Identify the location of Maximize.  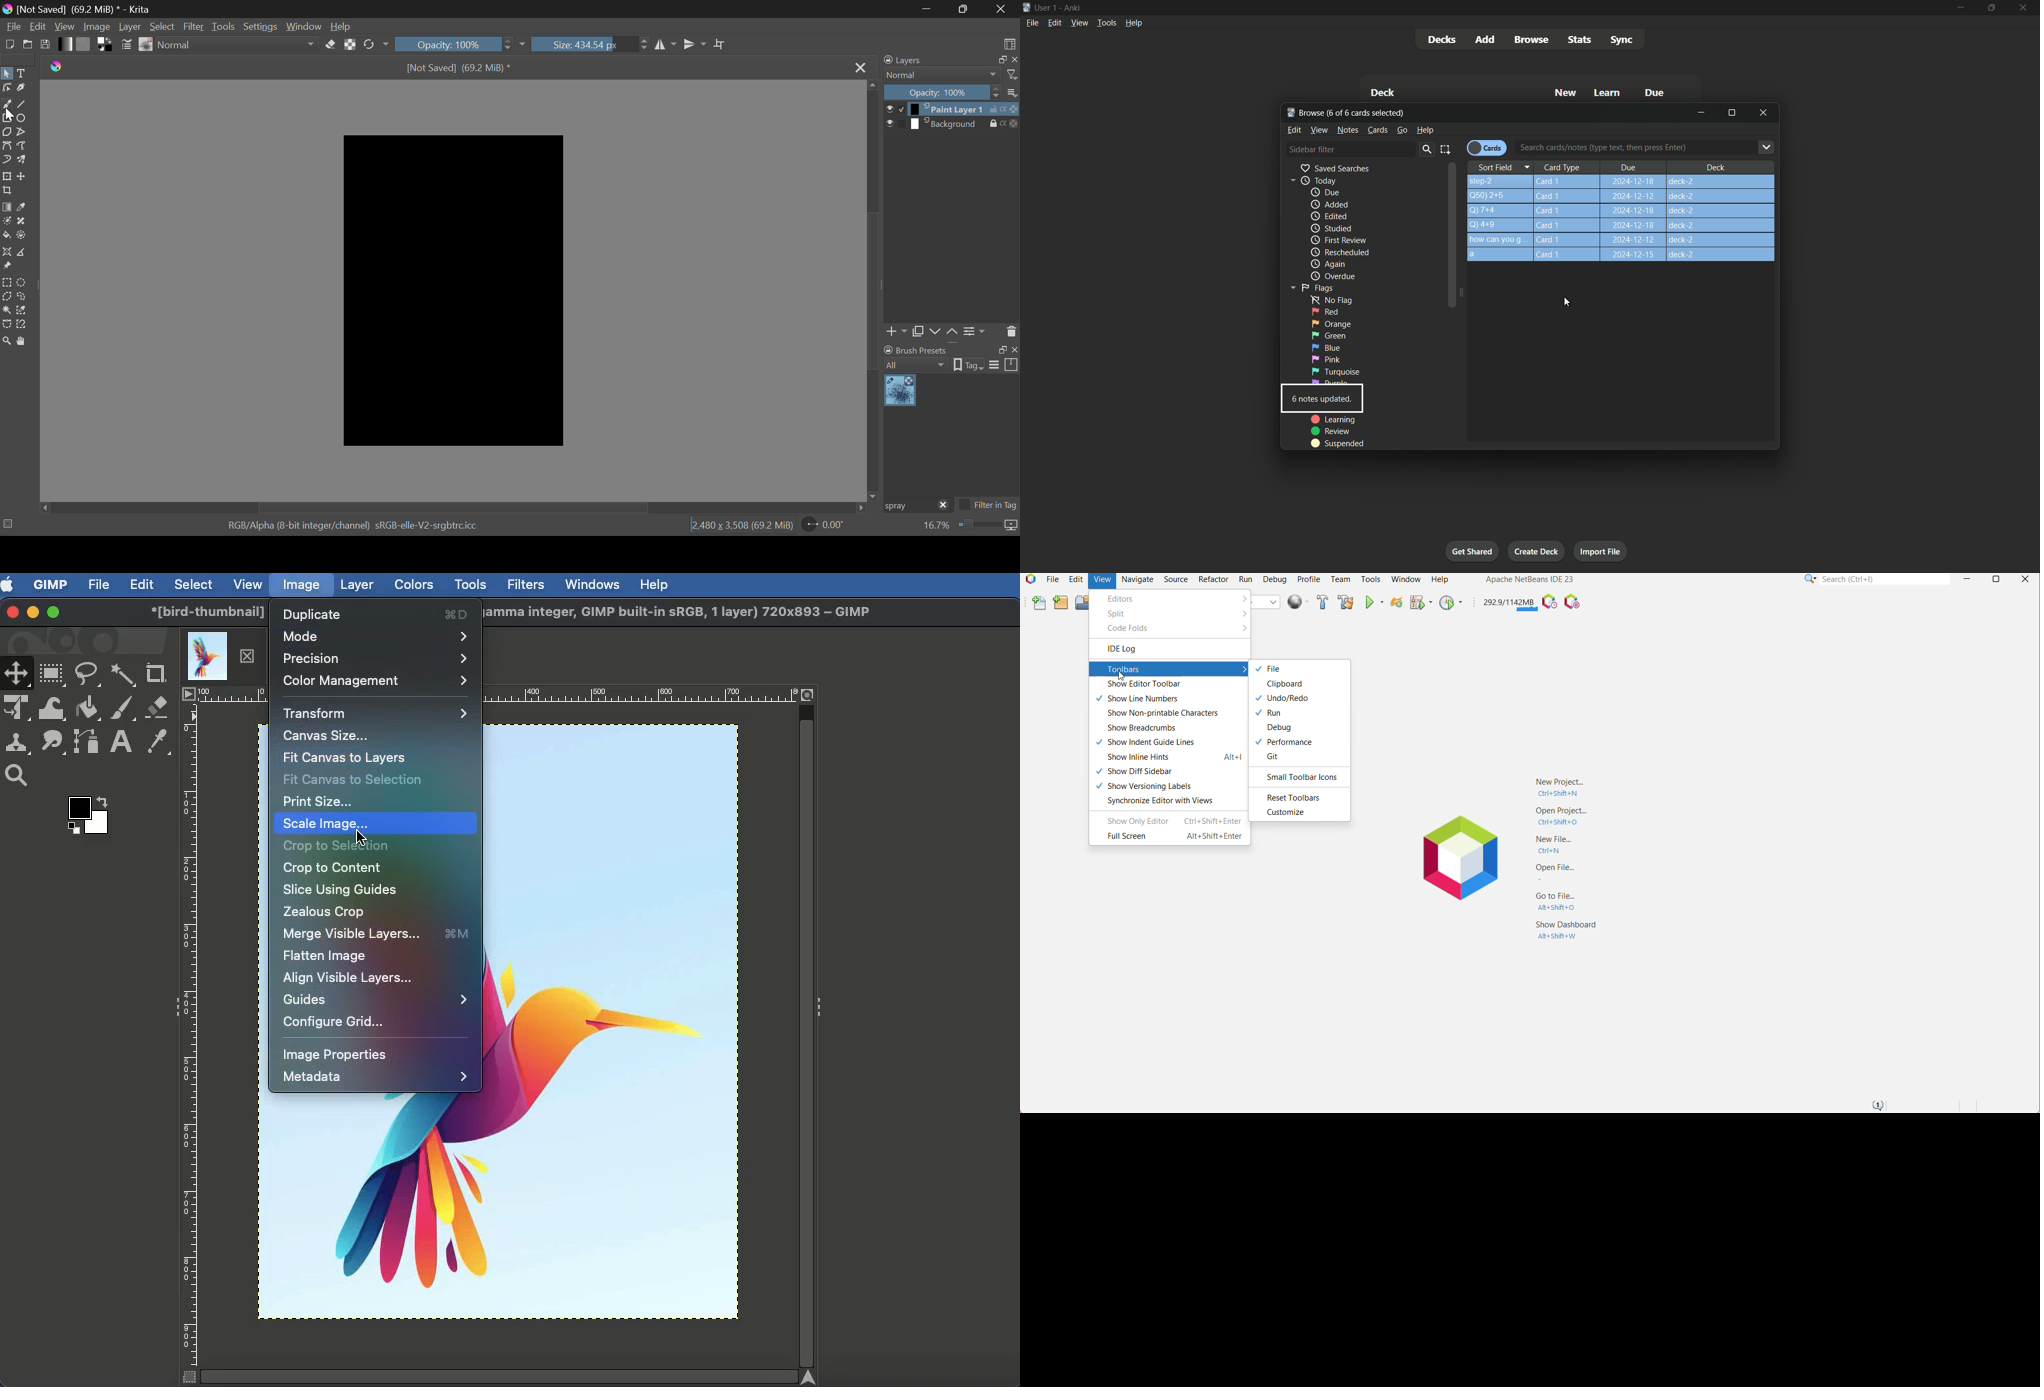
(1732, 113).